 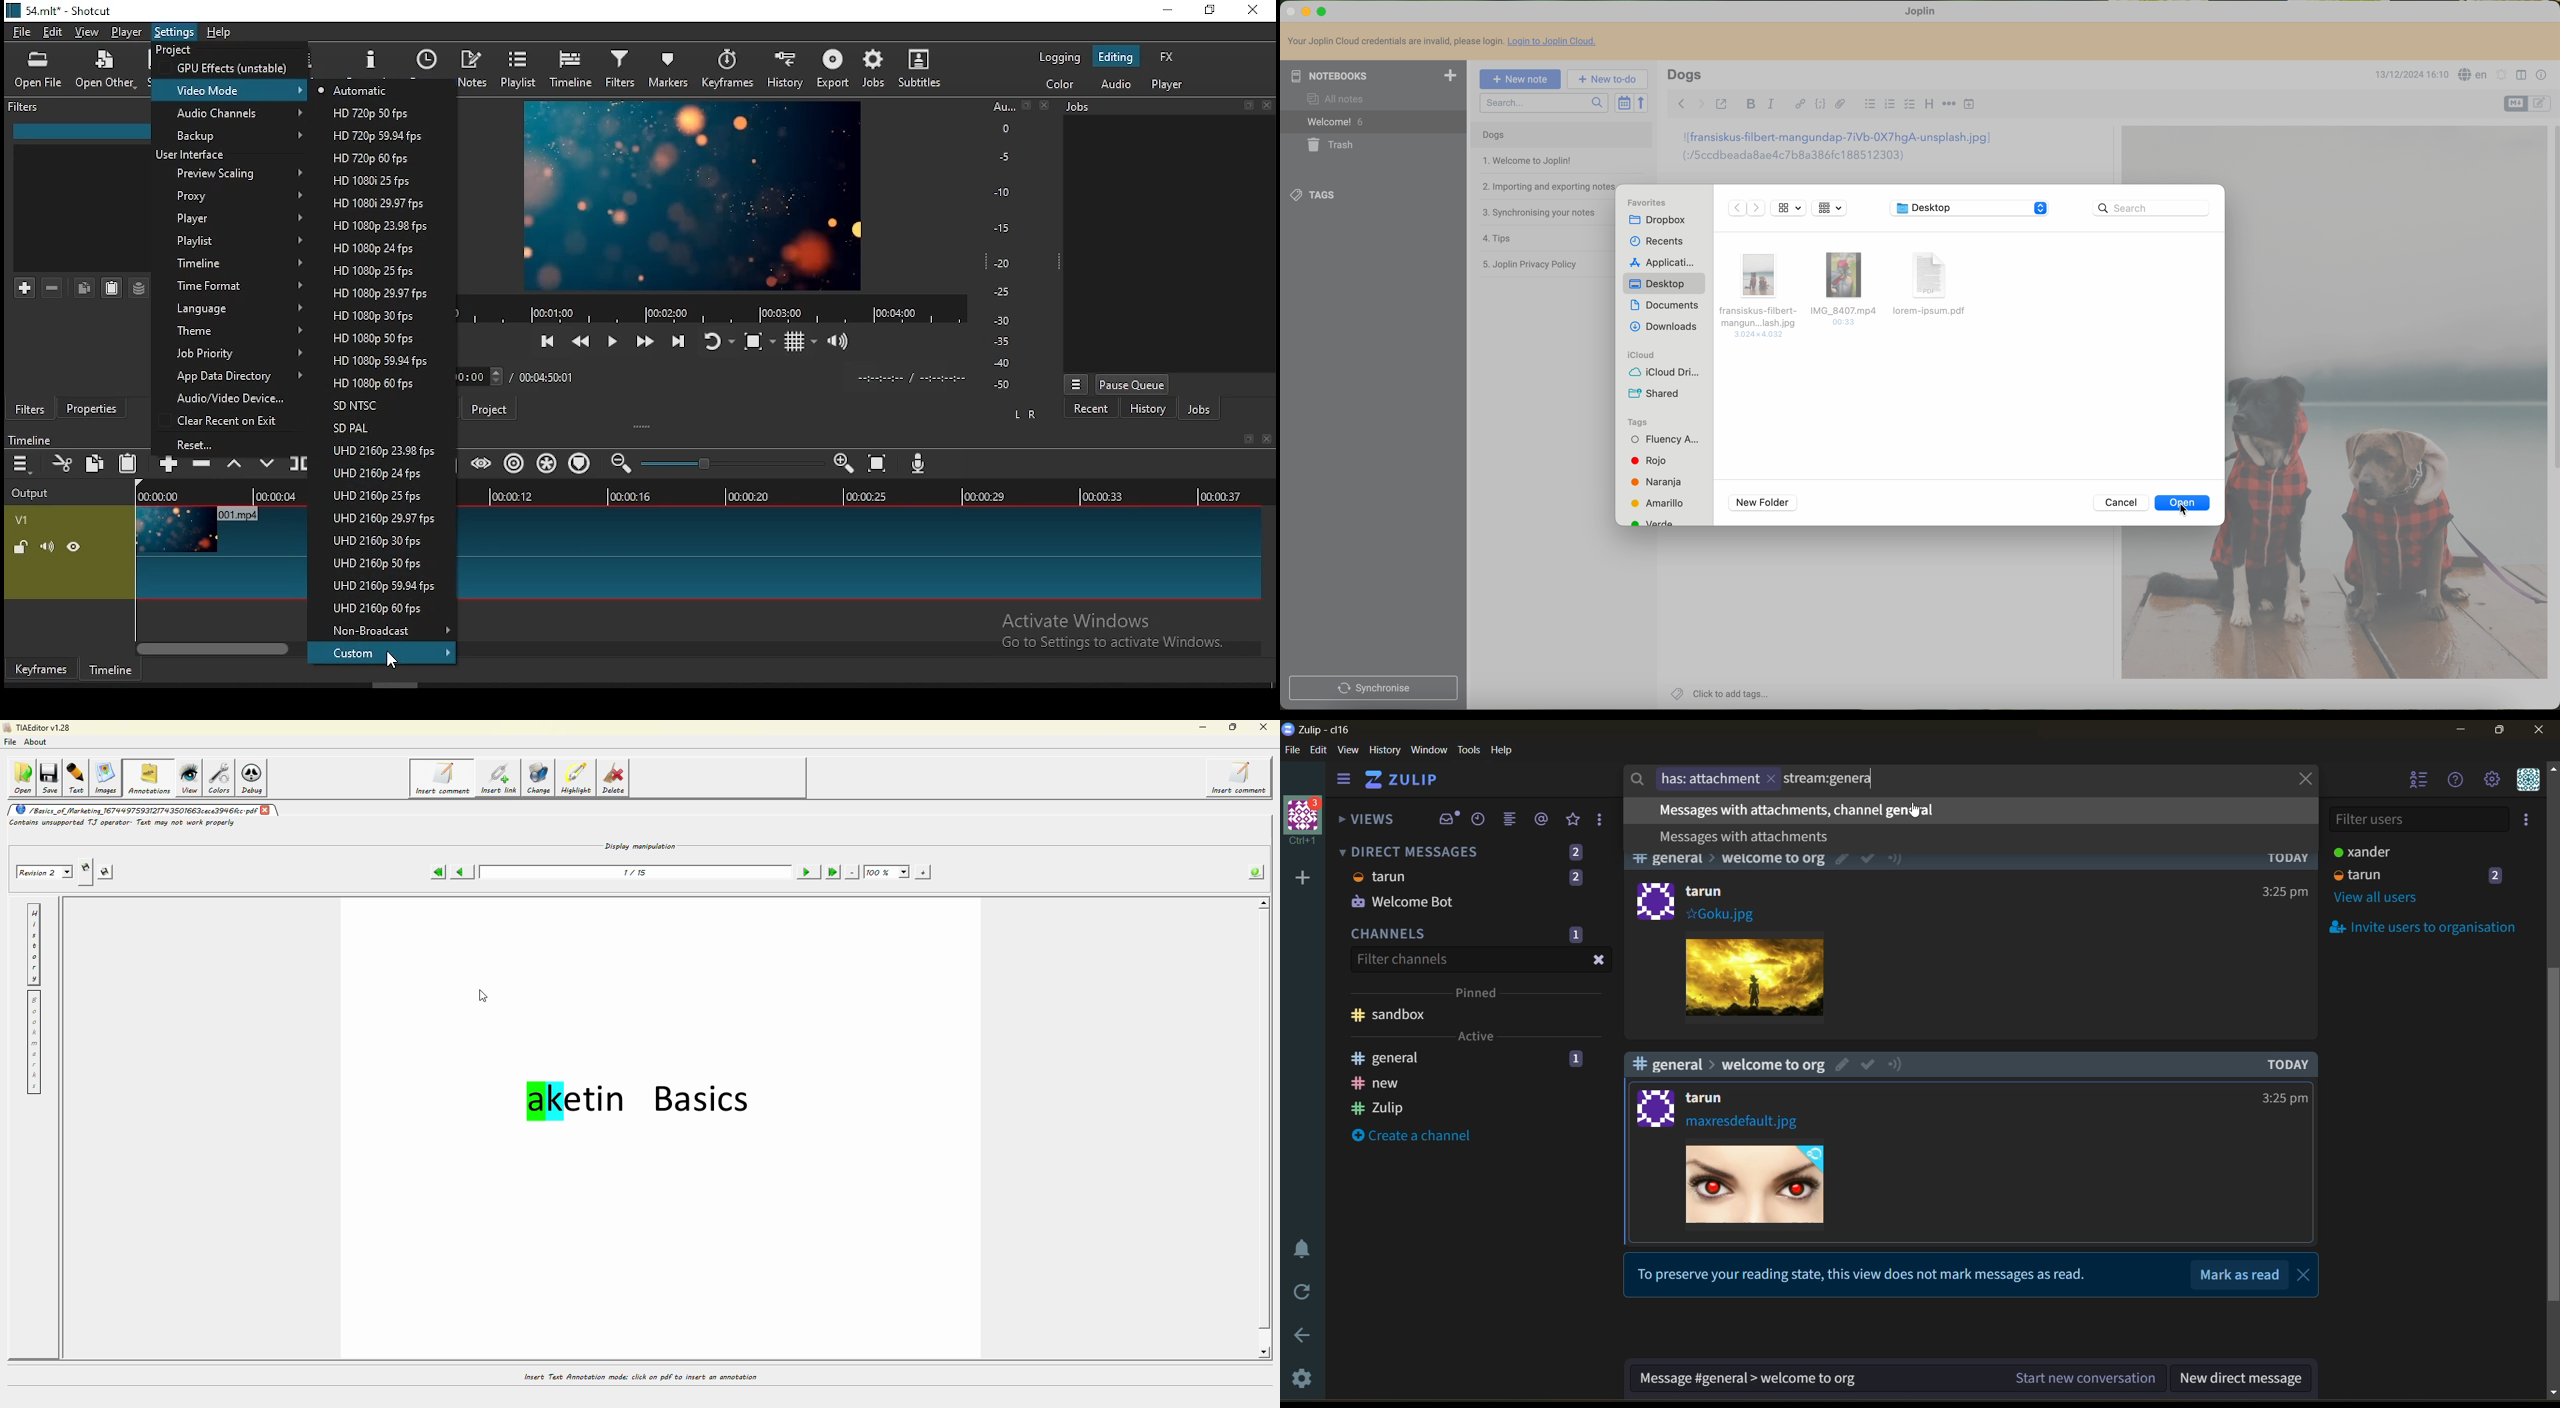 What do you see at coordinates (1337, 99) in the screenshot?
I see `all notes` at bounding box center [1337, 99].